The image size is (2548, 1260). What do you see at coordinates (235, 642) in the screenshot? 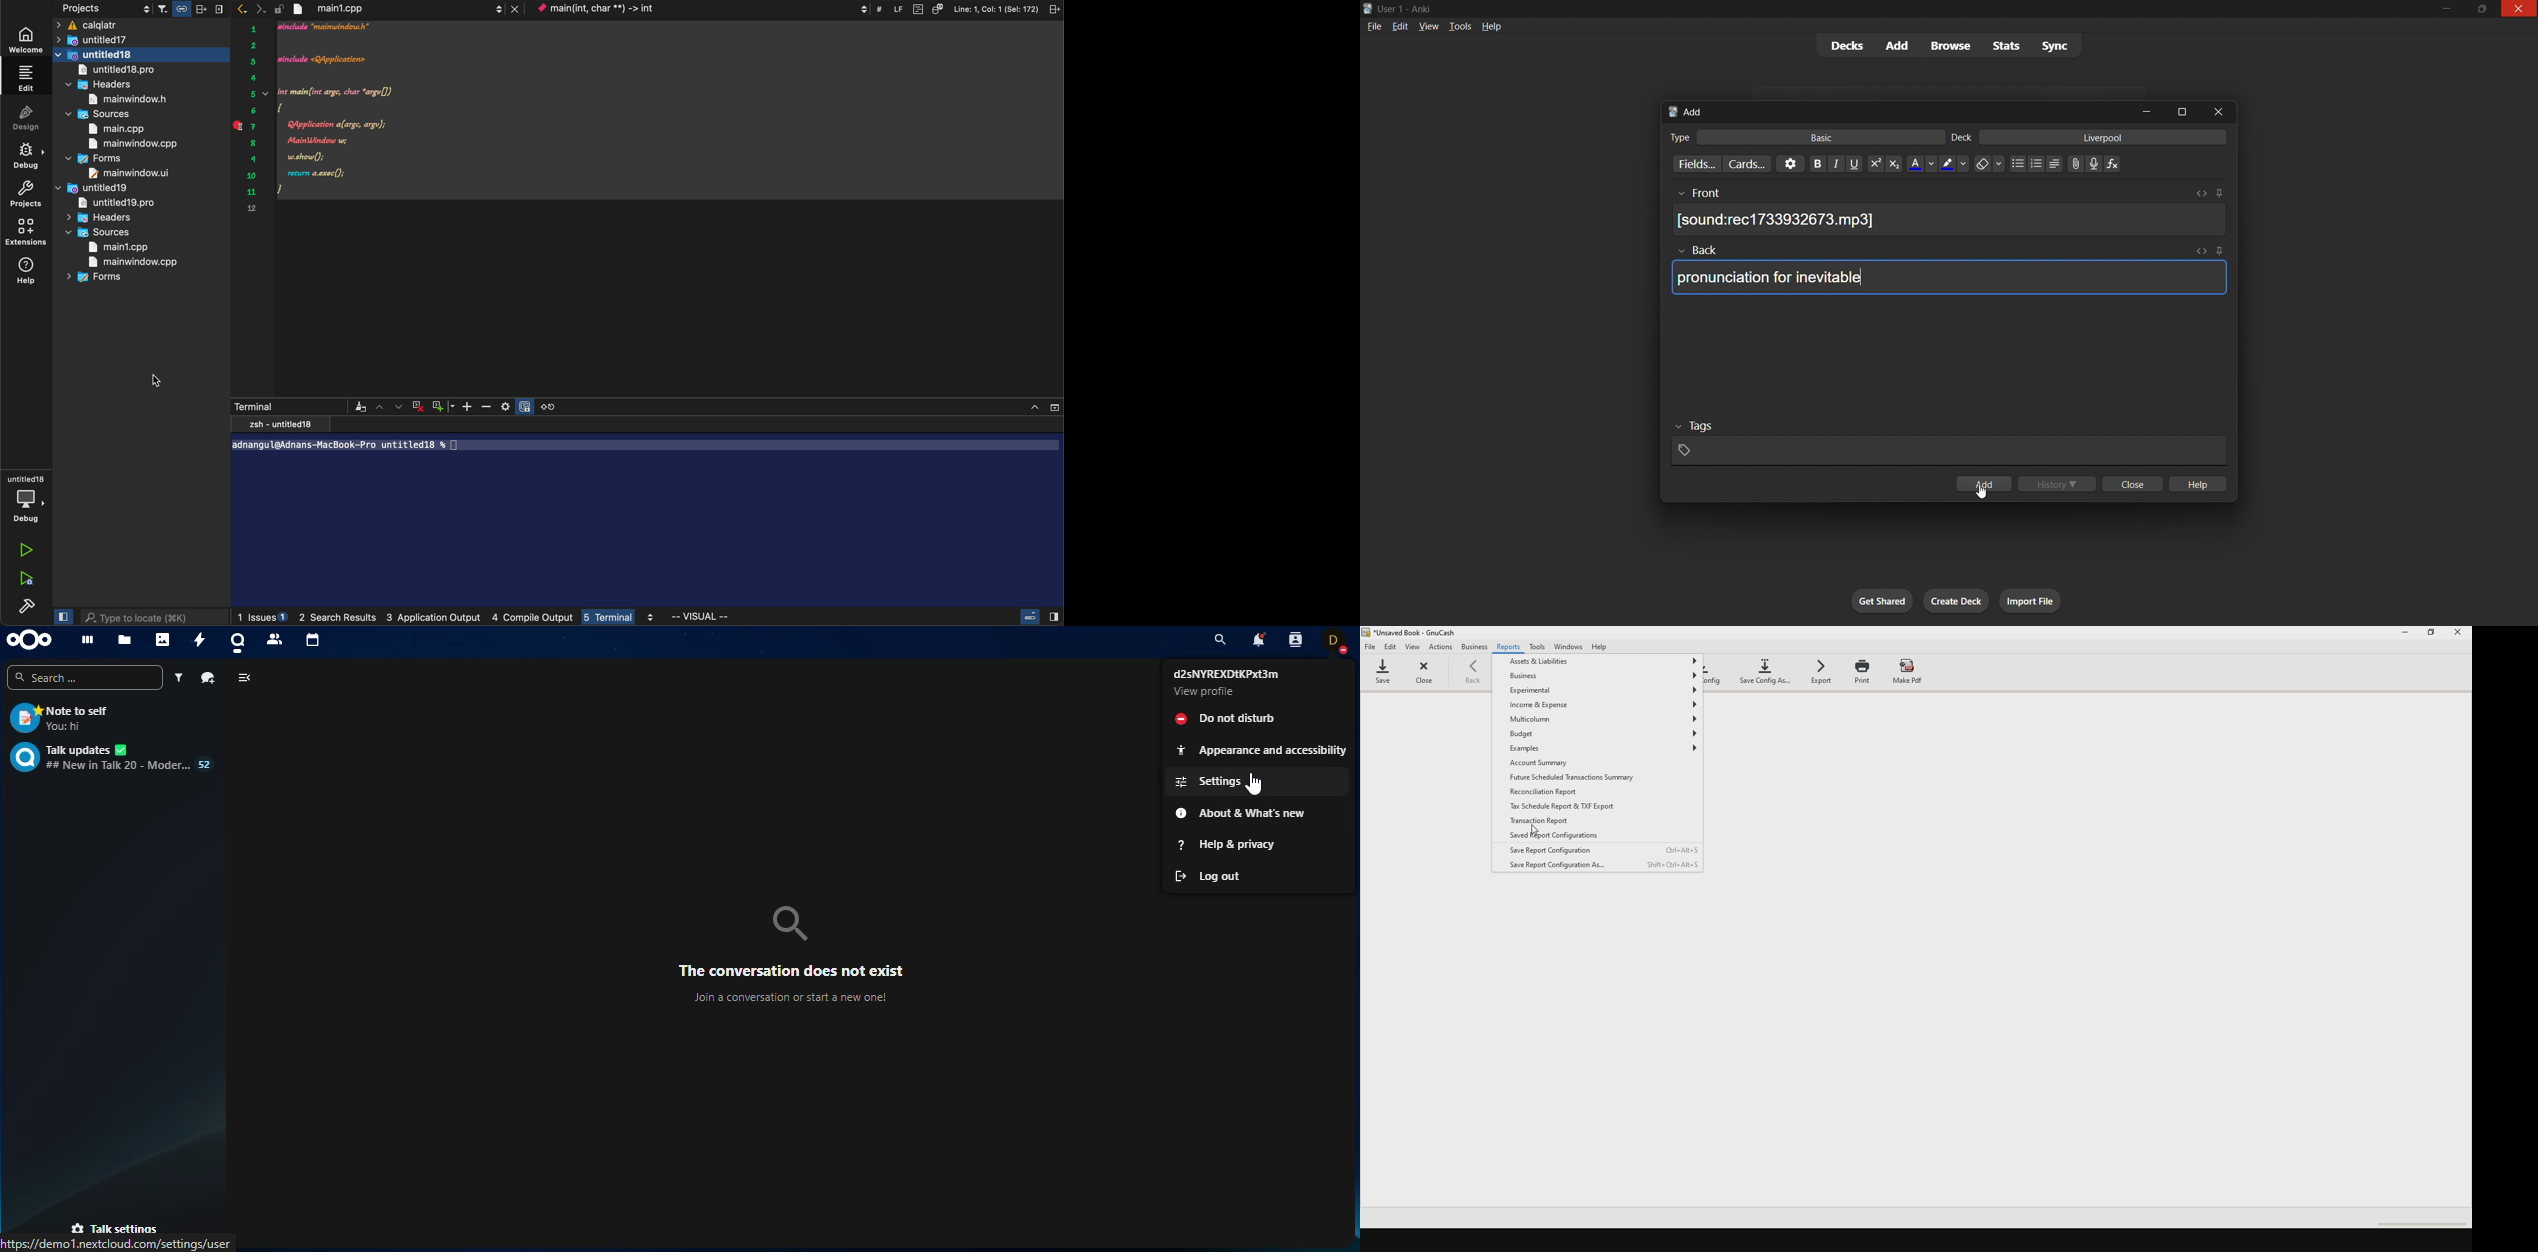
I see `talk` at bounding box center [235, 642].